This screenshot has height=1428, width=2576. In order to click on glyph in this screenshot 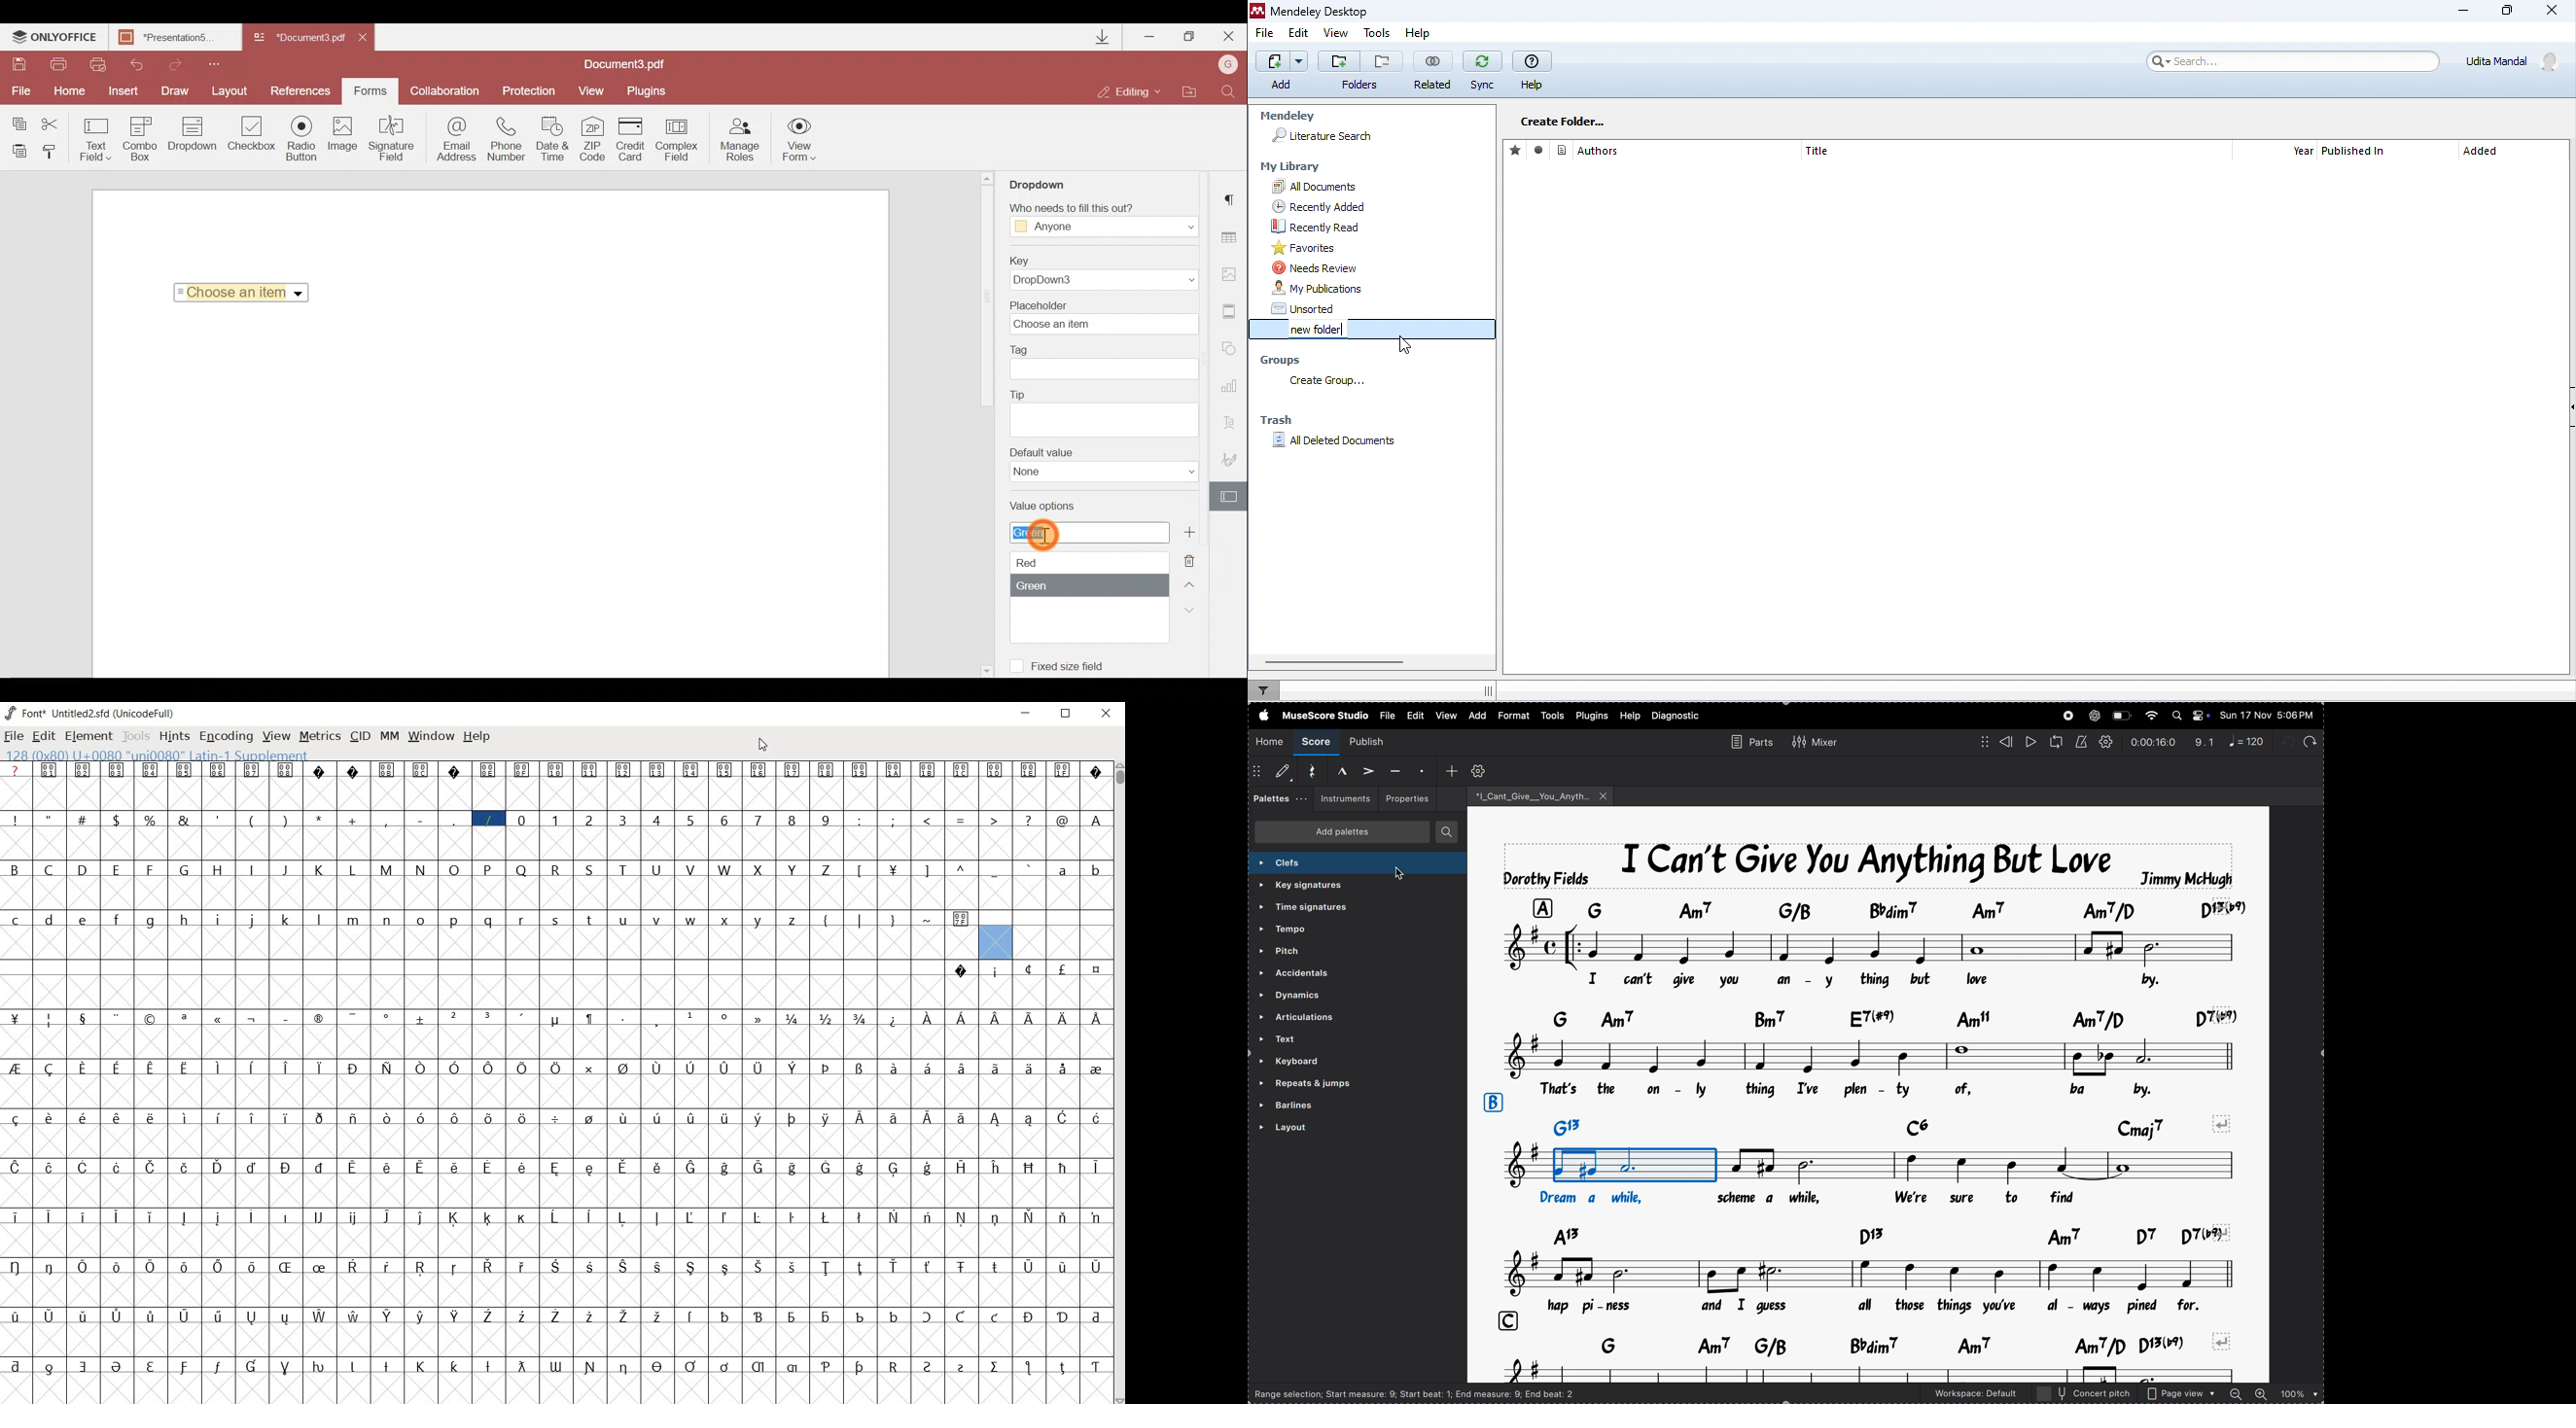, I will do `click(183, 1019)`.